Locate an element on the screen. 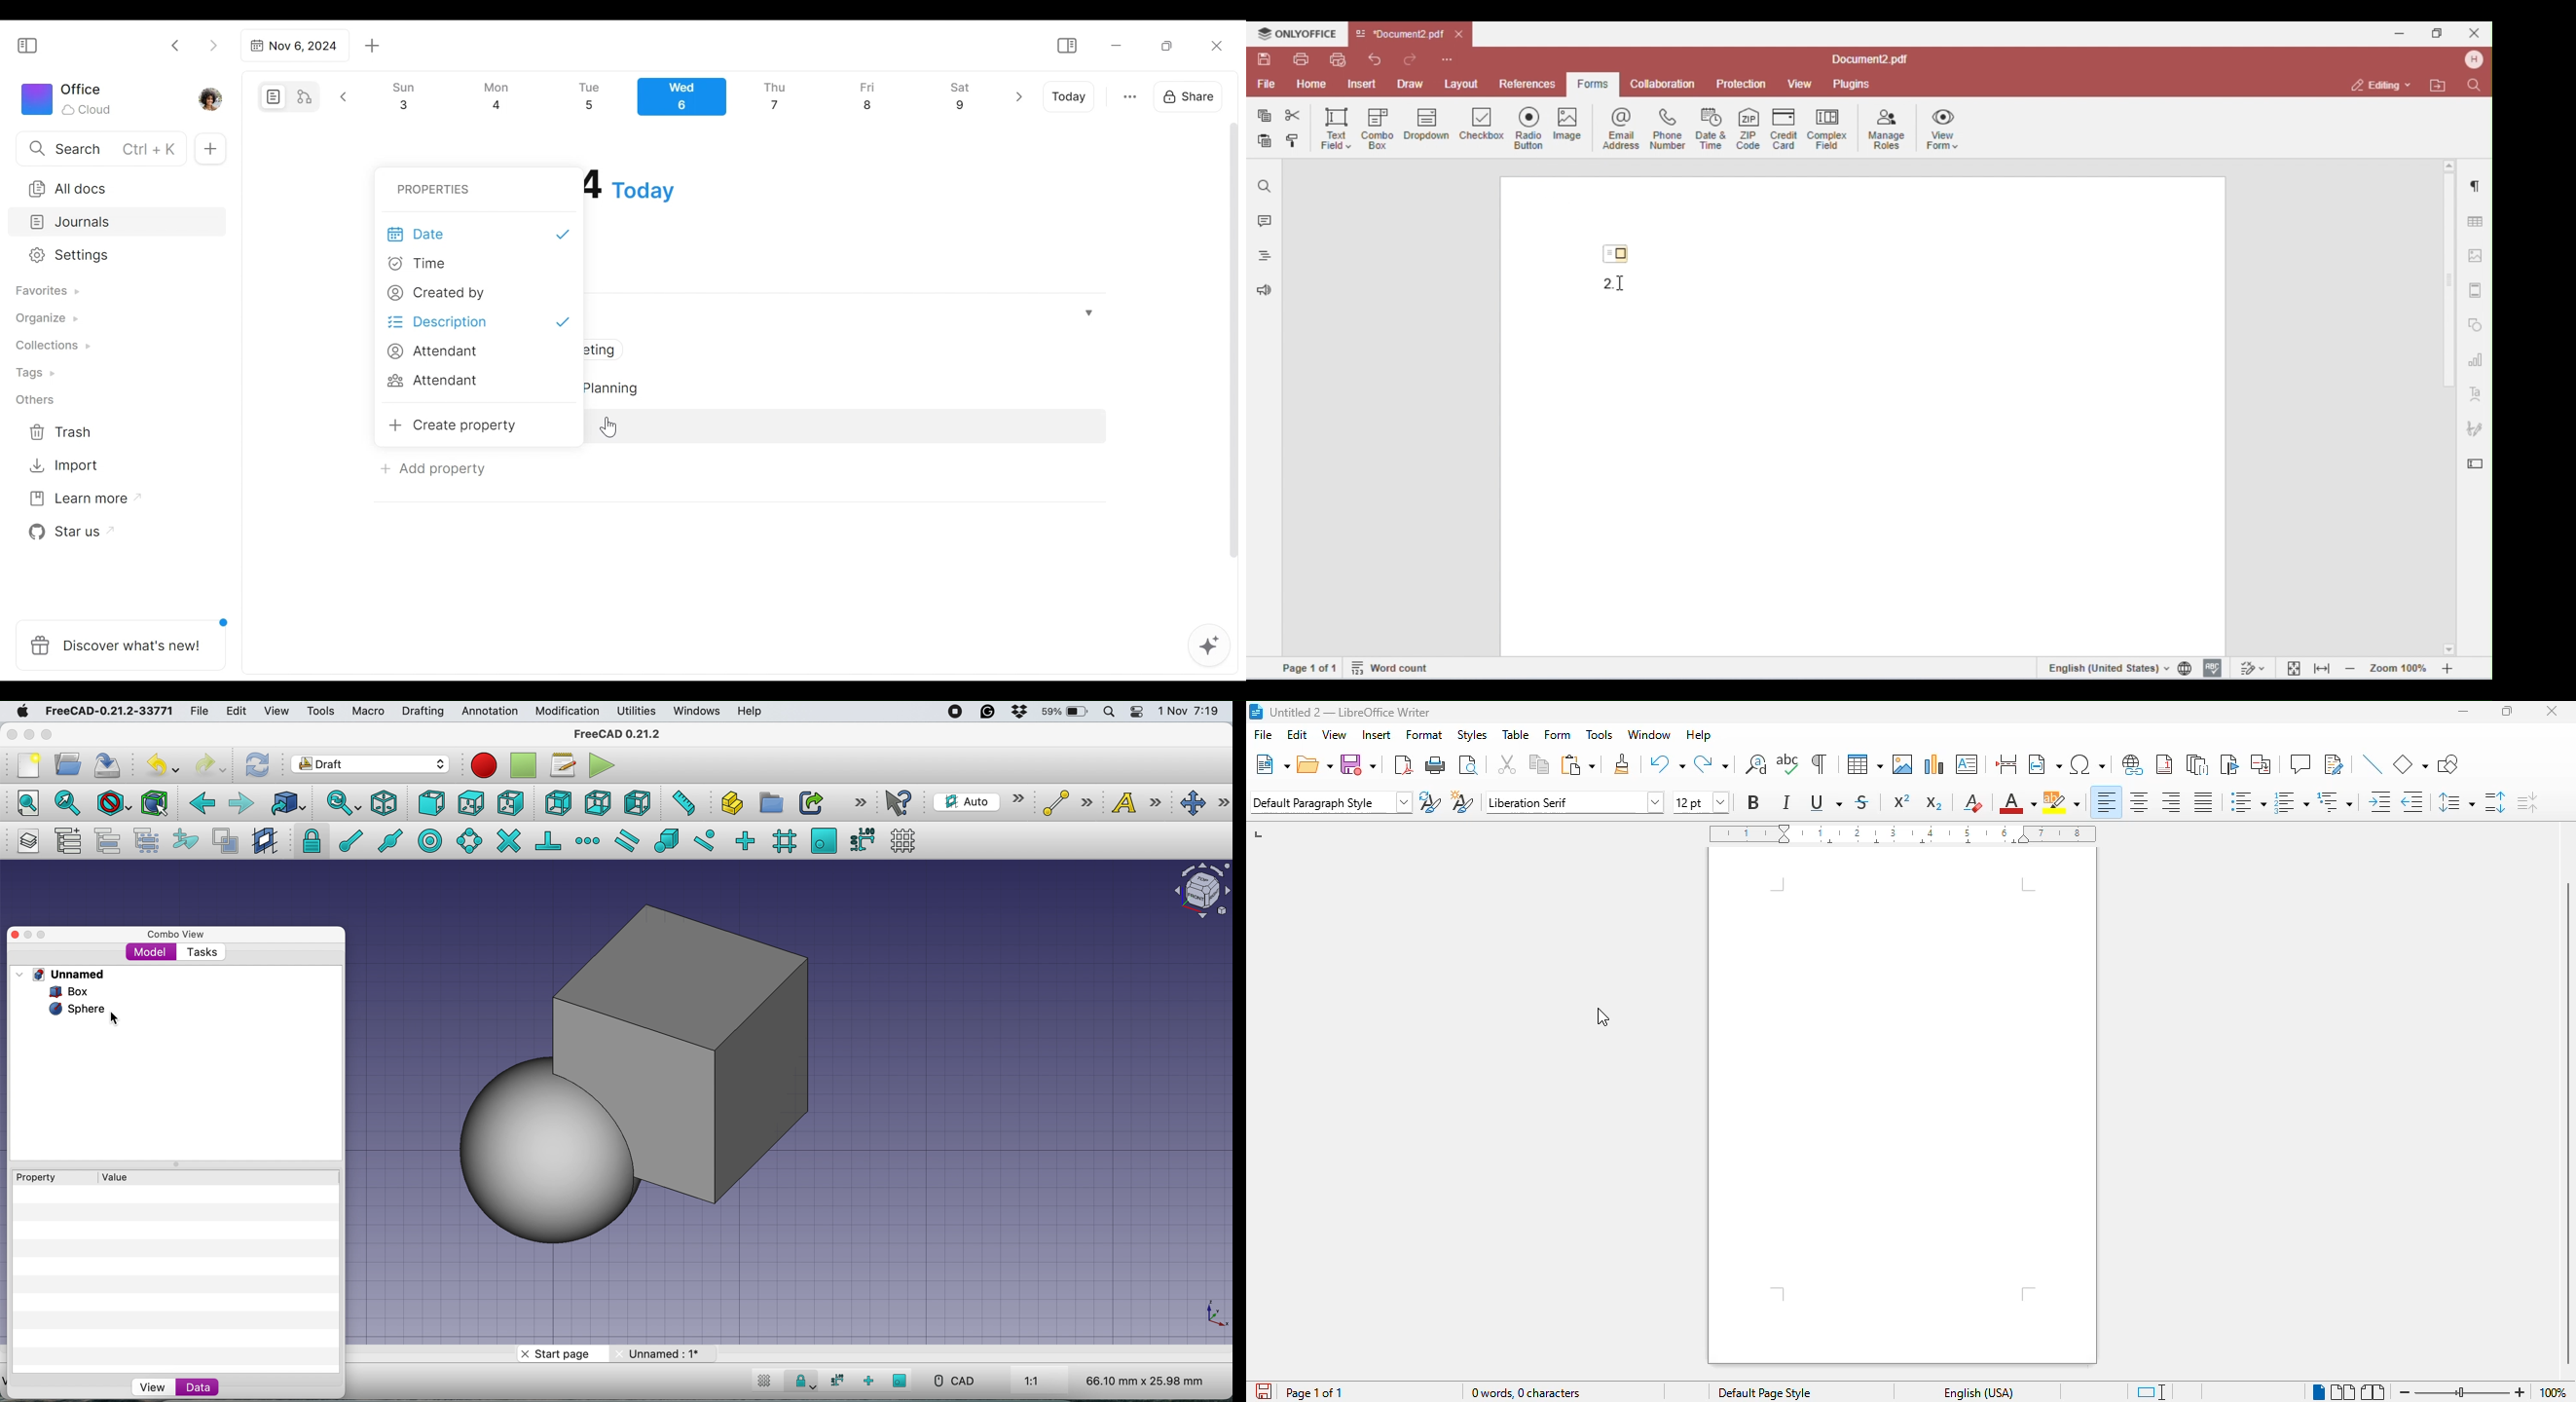 The width and height of the screenshot is (2576, 1428). text is located at coordinates (1142, 802).